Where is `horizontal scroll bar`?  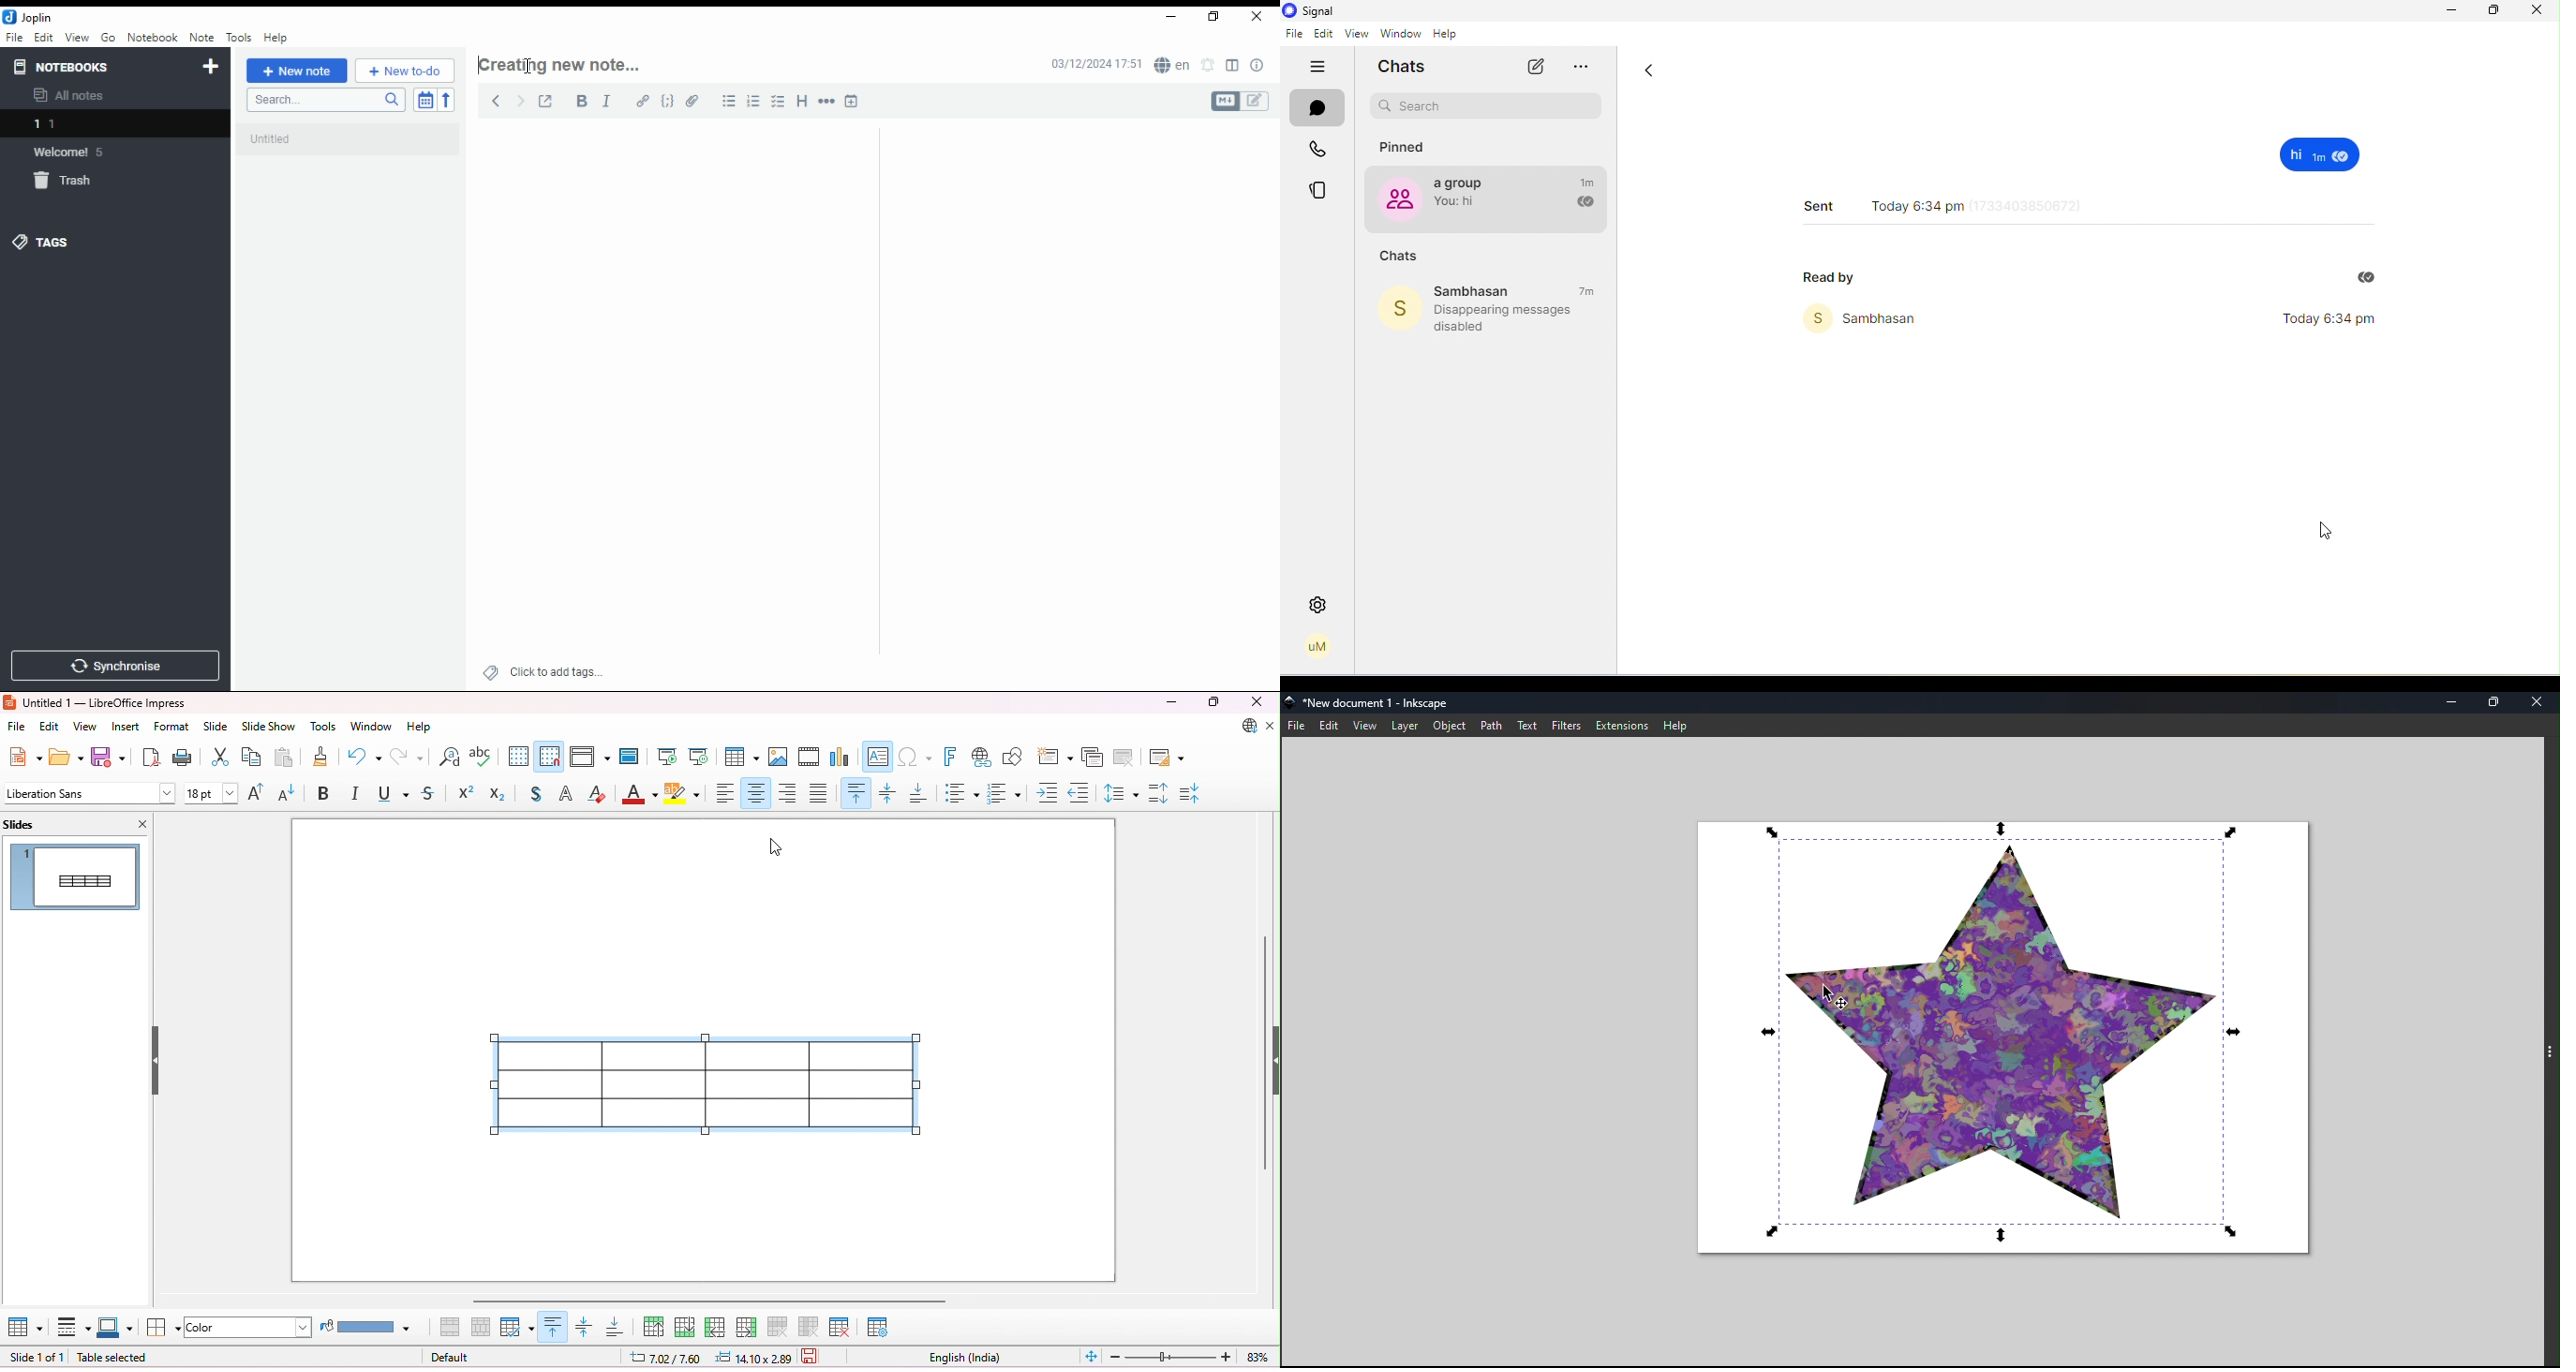
horizontal scroll bar is located at coordinates (710, 1301).